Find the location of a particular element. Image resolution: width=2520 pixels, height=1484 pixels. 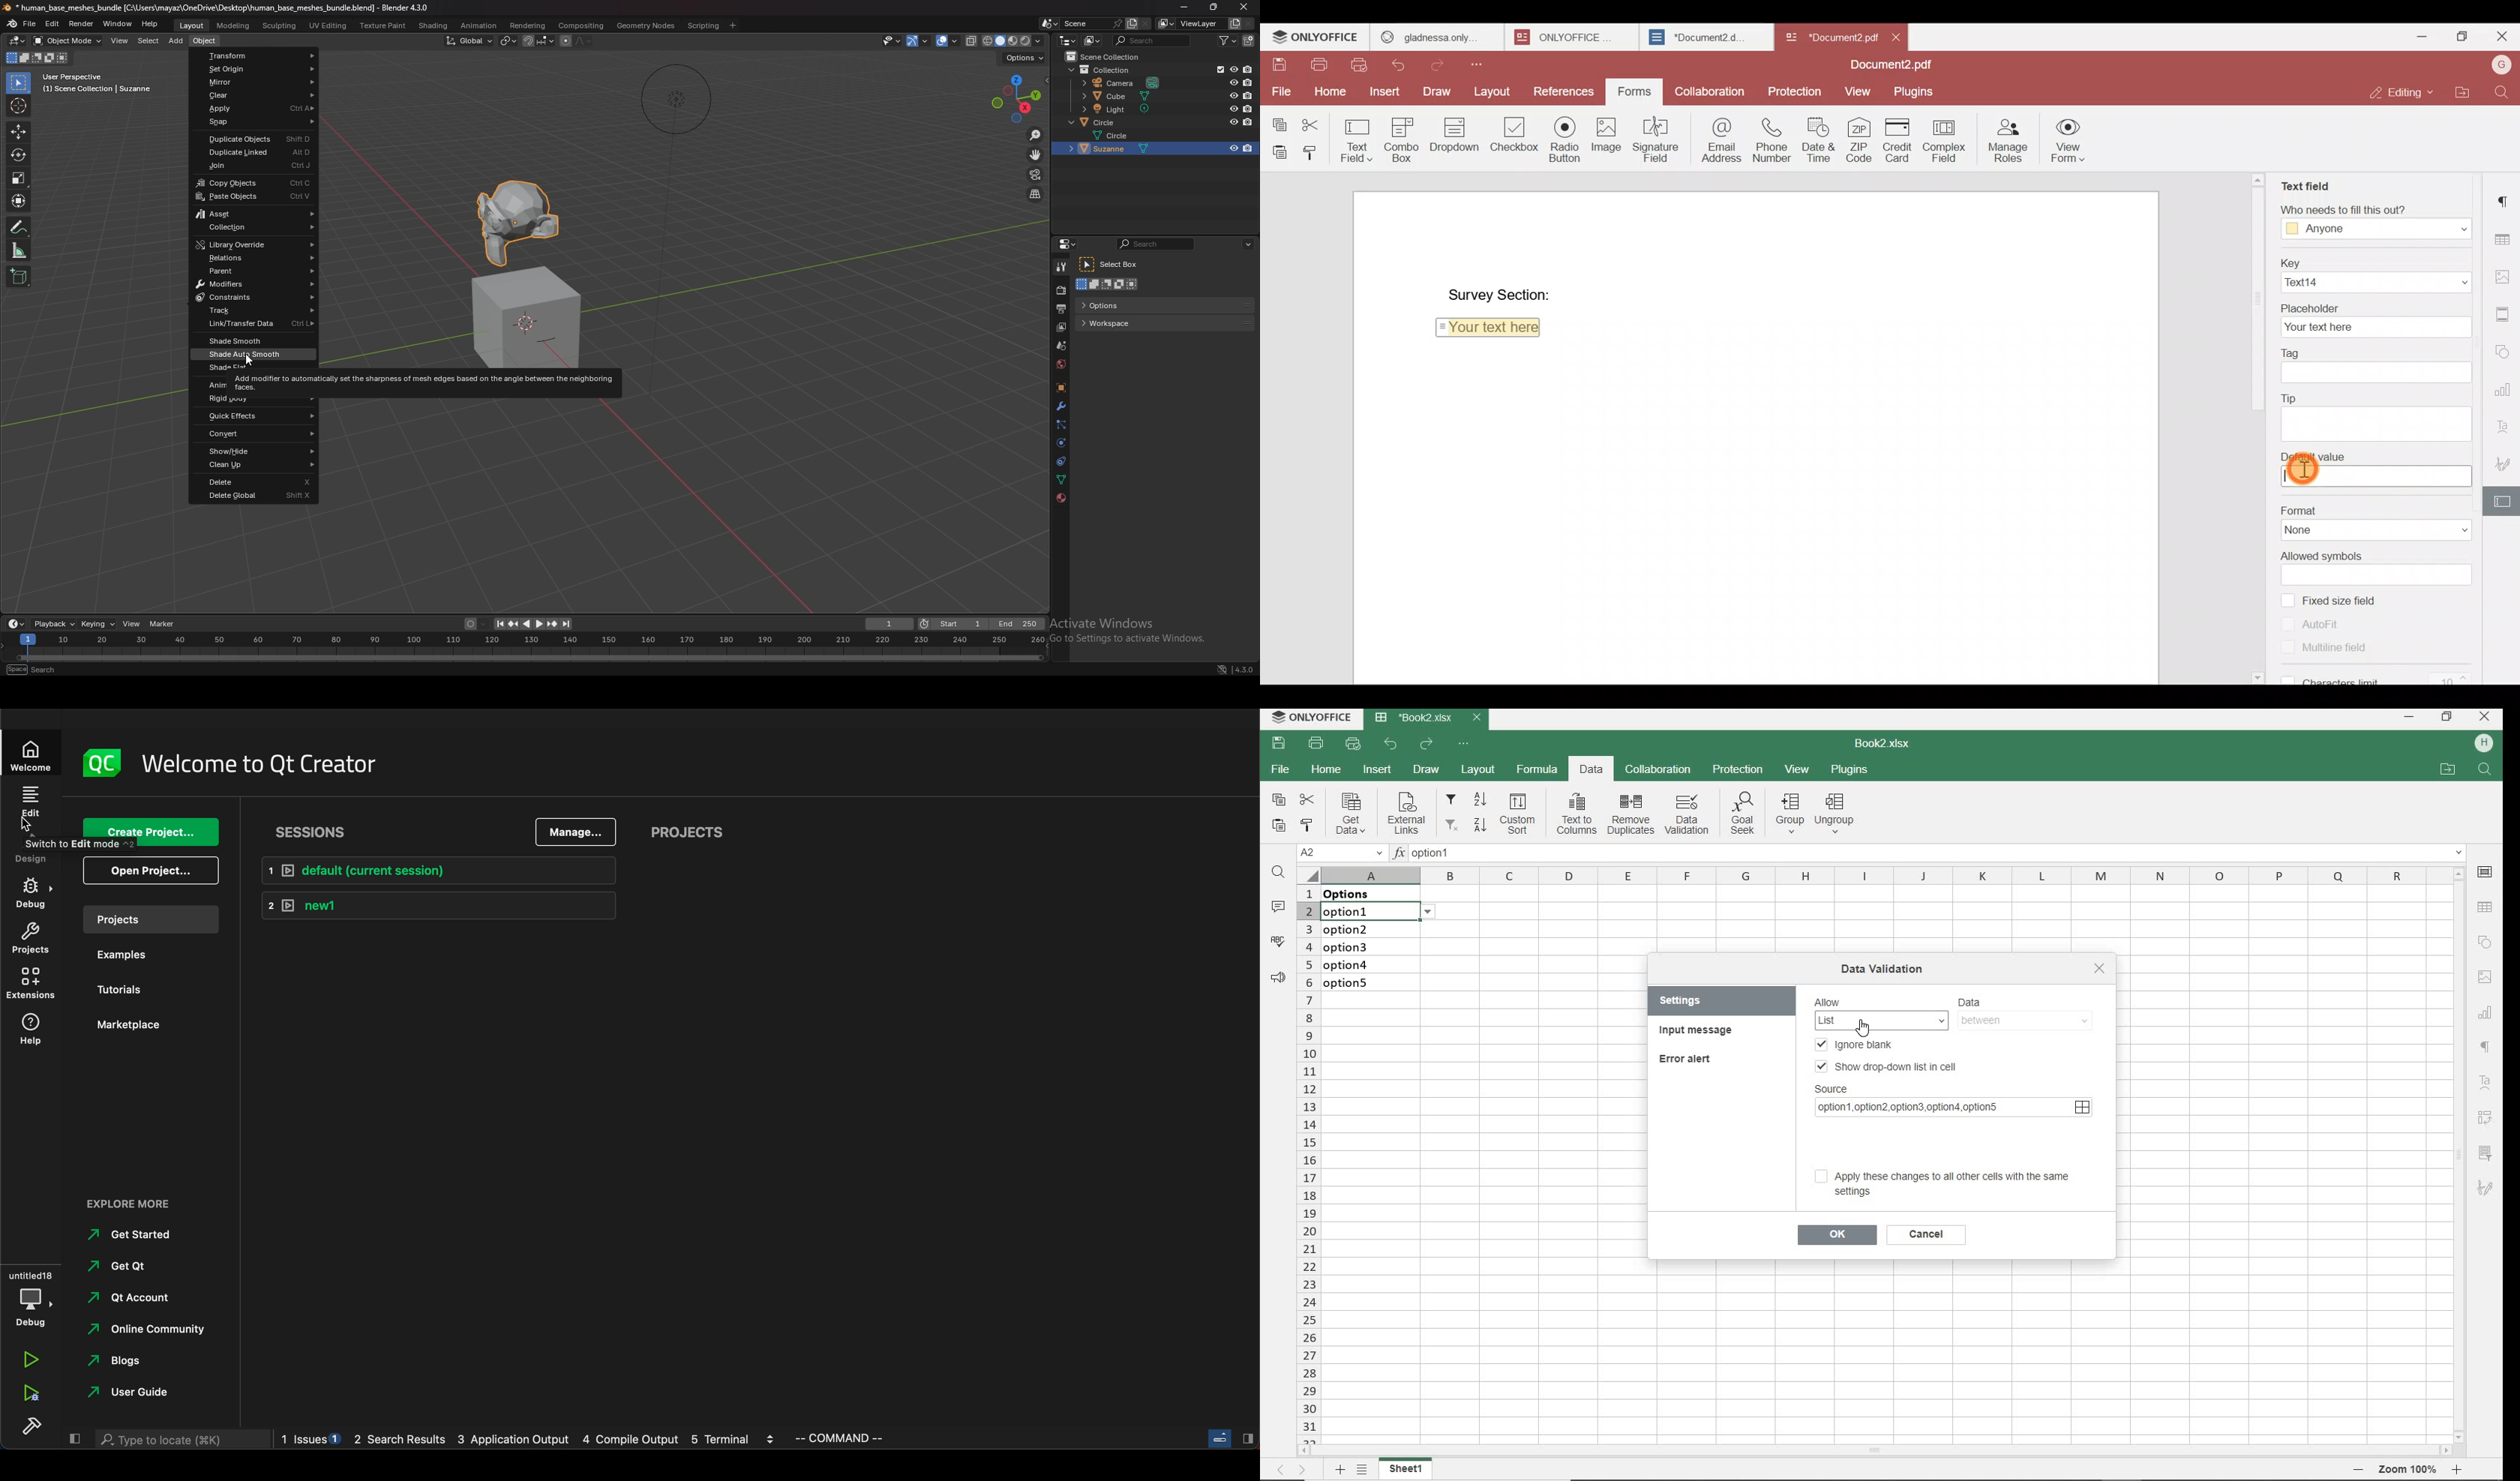

your text here is located at coordinates (2372, 326).